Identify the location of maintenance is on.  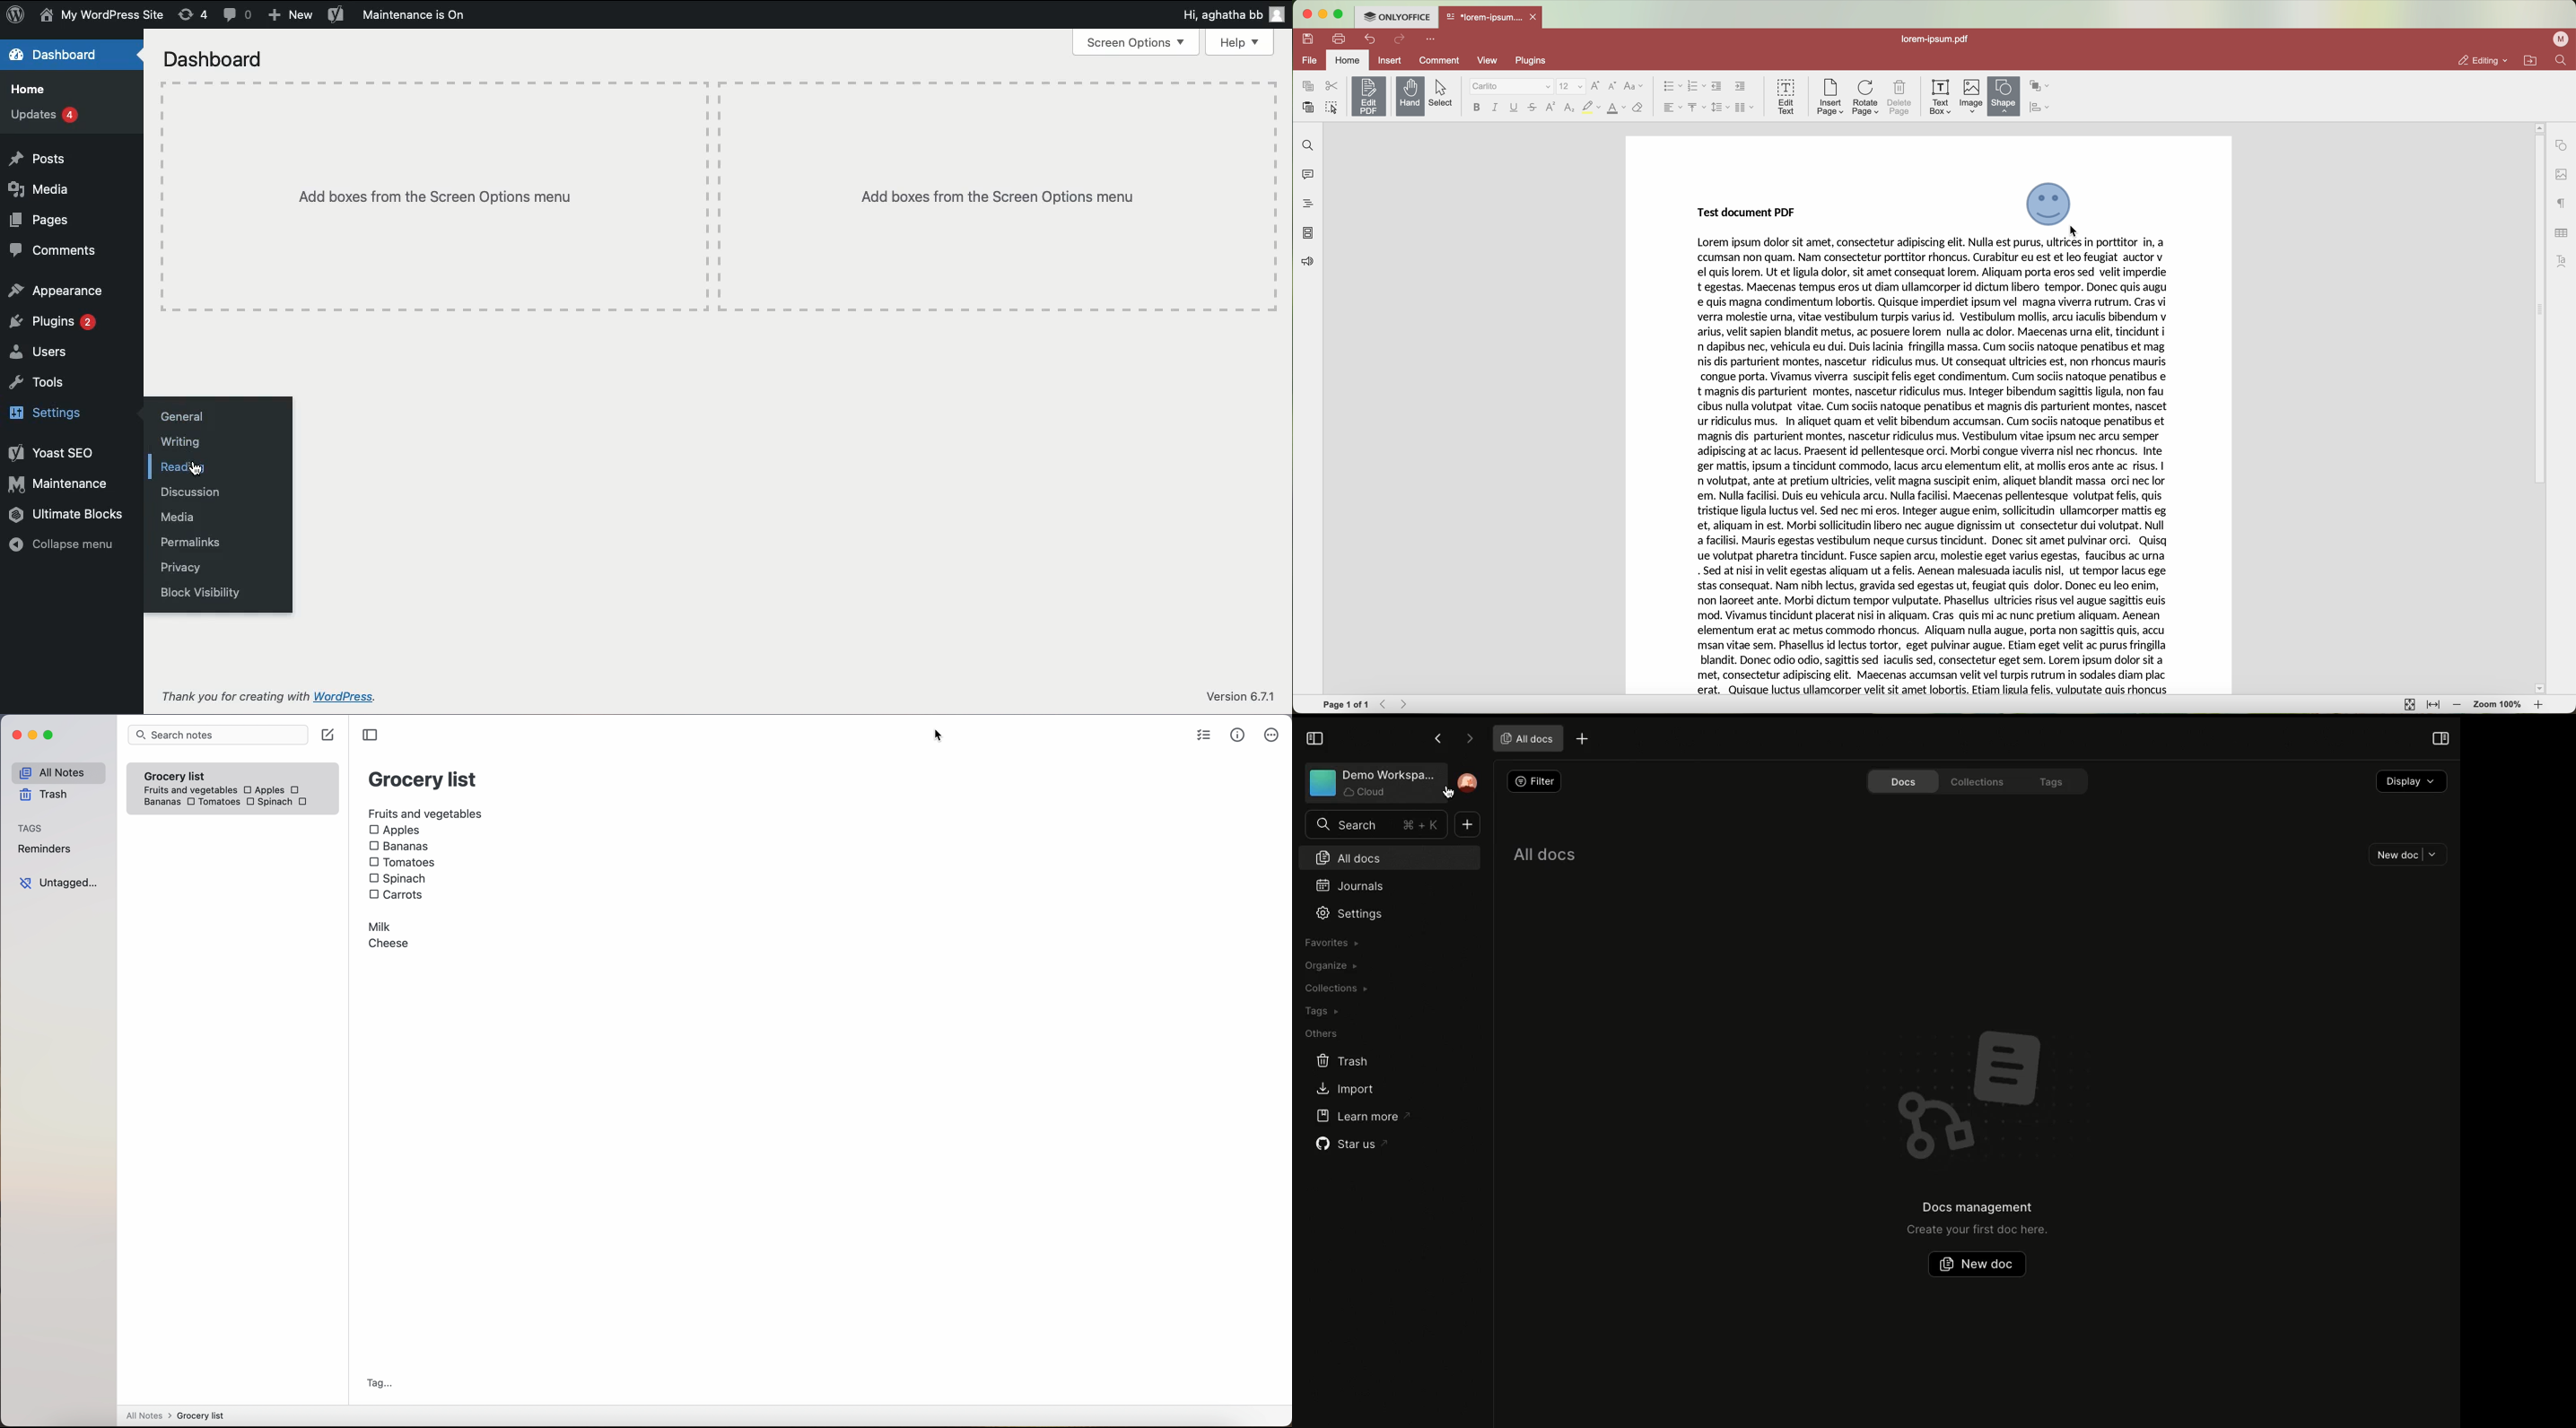
(415, 15).